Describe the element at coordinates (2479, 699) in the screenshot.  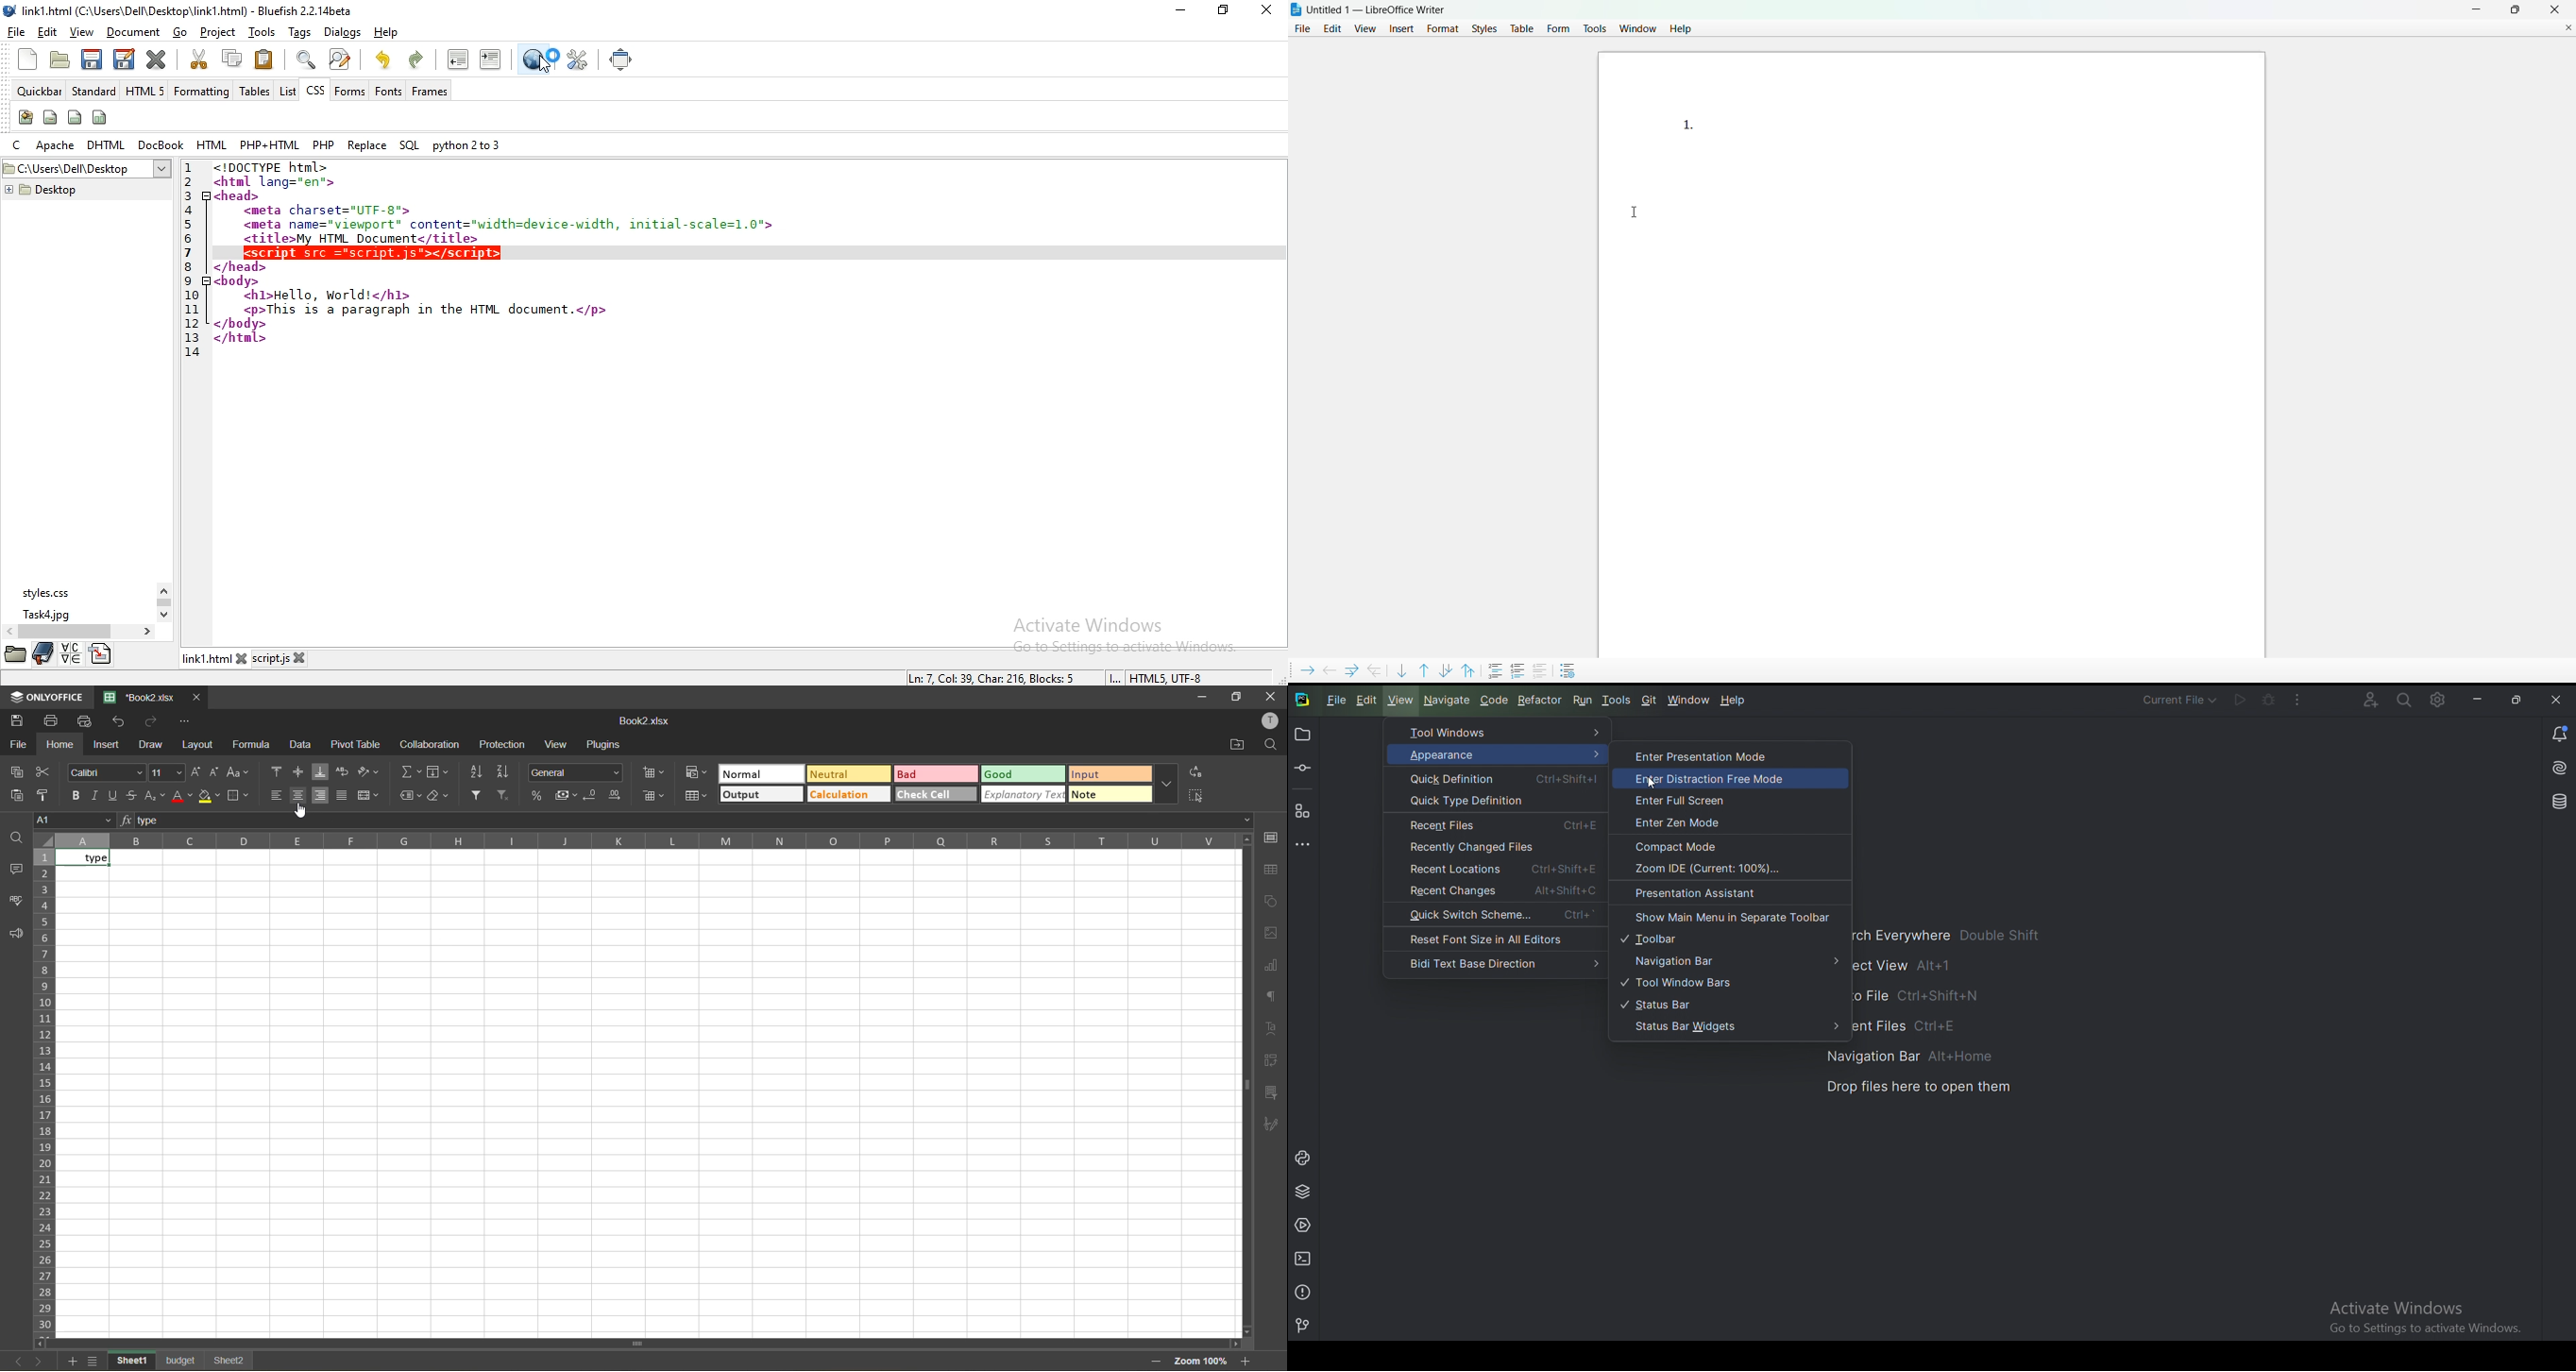
I see `Minimize` at that location.